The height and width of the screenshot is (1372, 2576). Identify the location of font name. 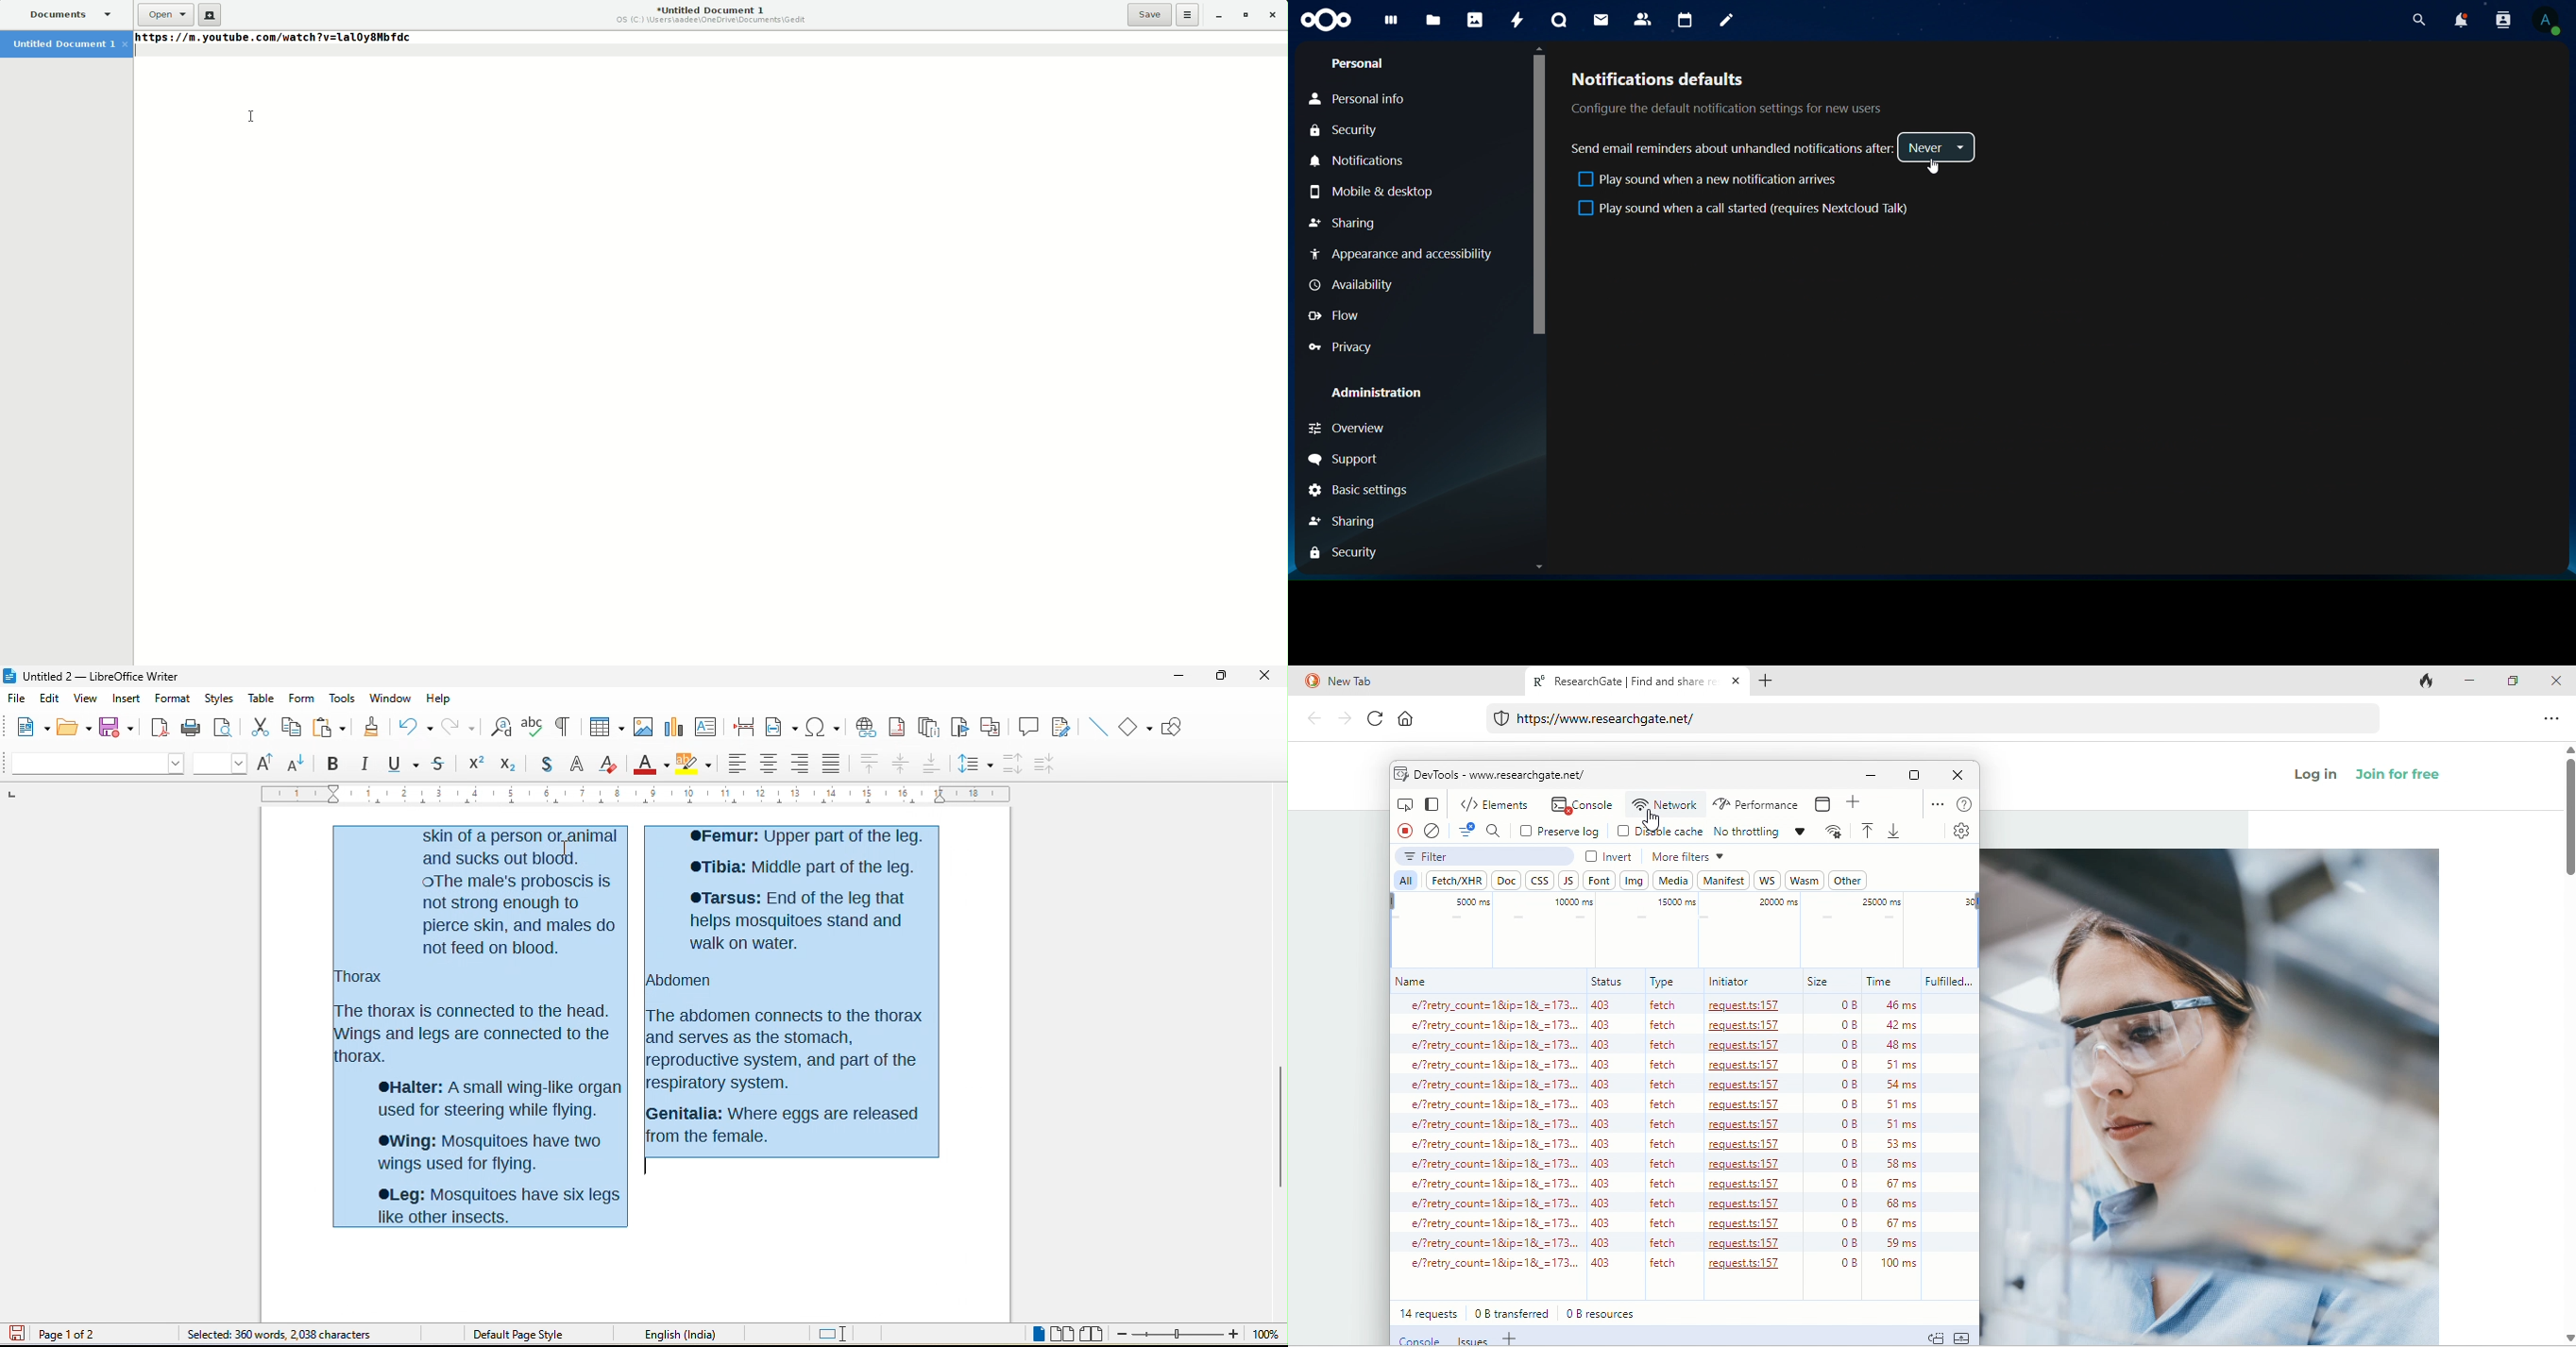
(93, 764).